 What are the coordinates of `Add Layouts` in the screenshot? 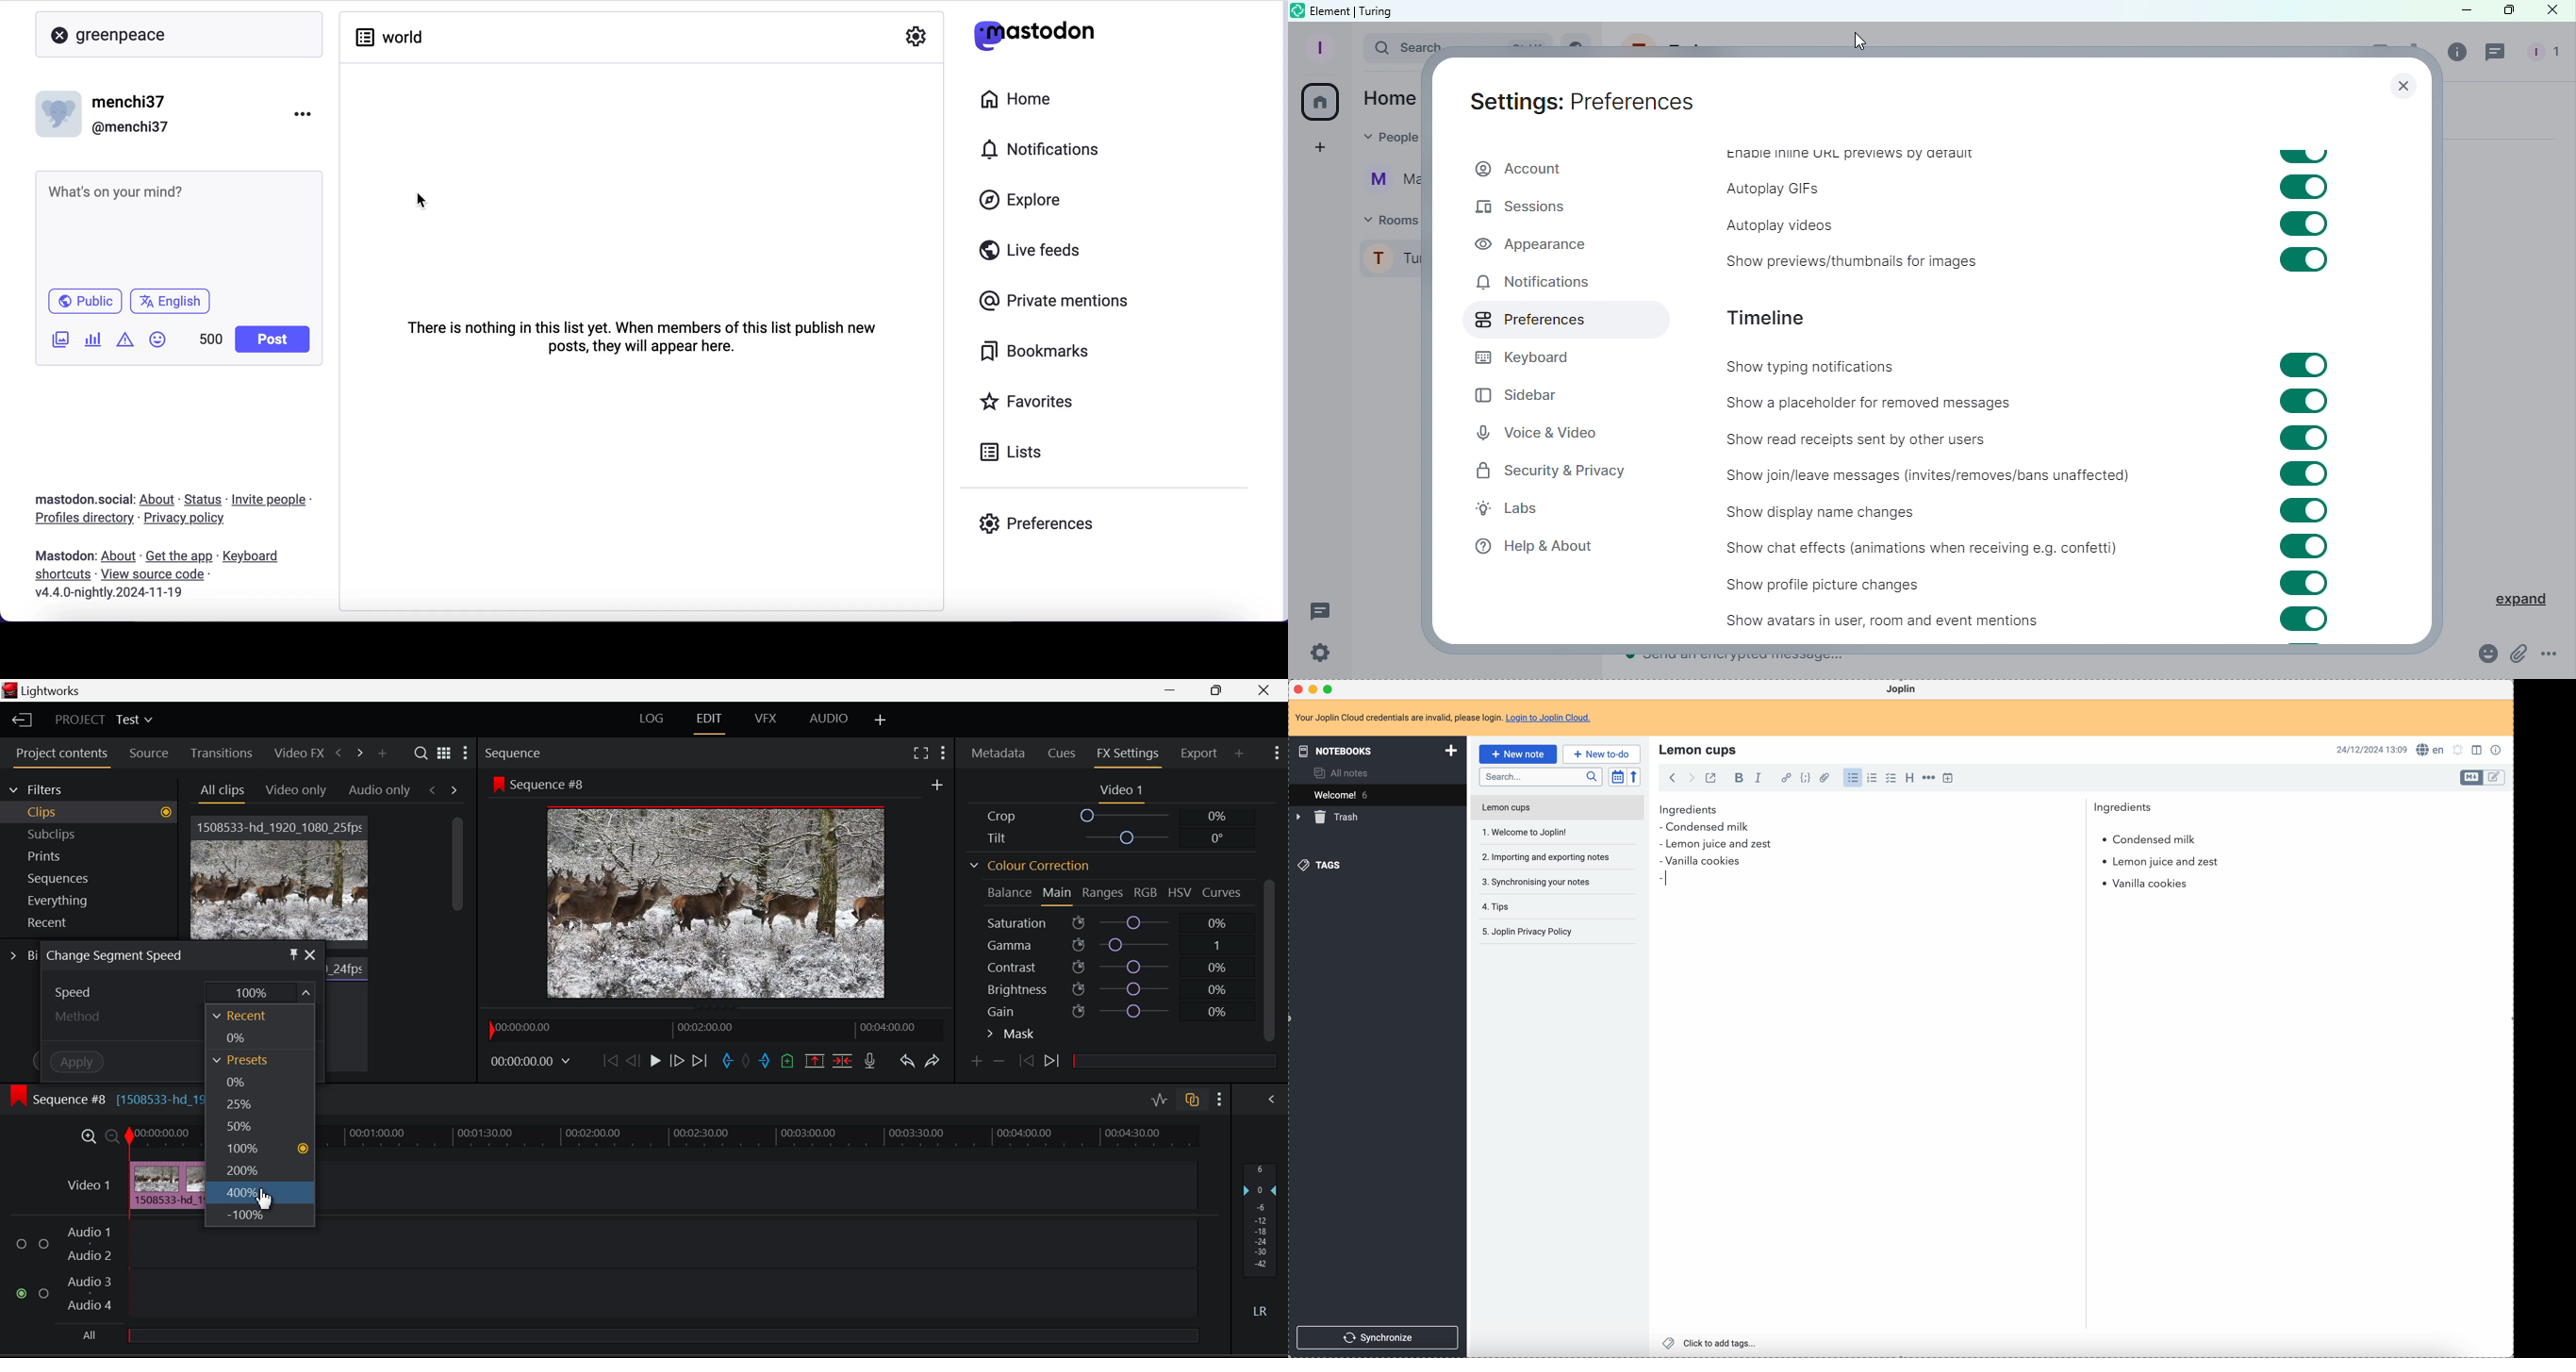 It's located at (880, 718).